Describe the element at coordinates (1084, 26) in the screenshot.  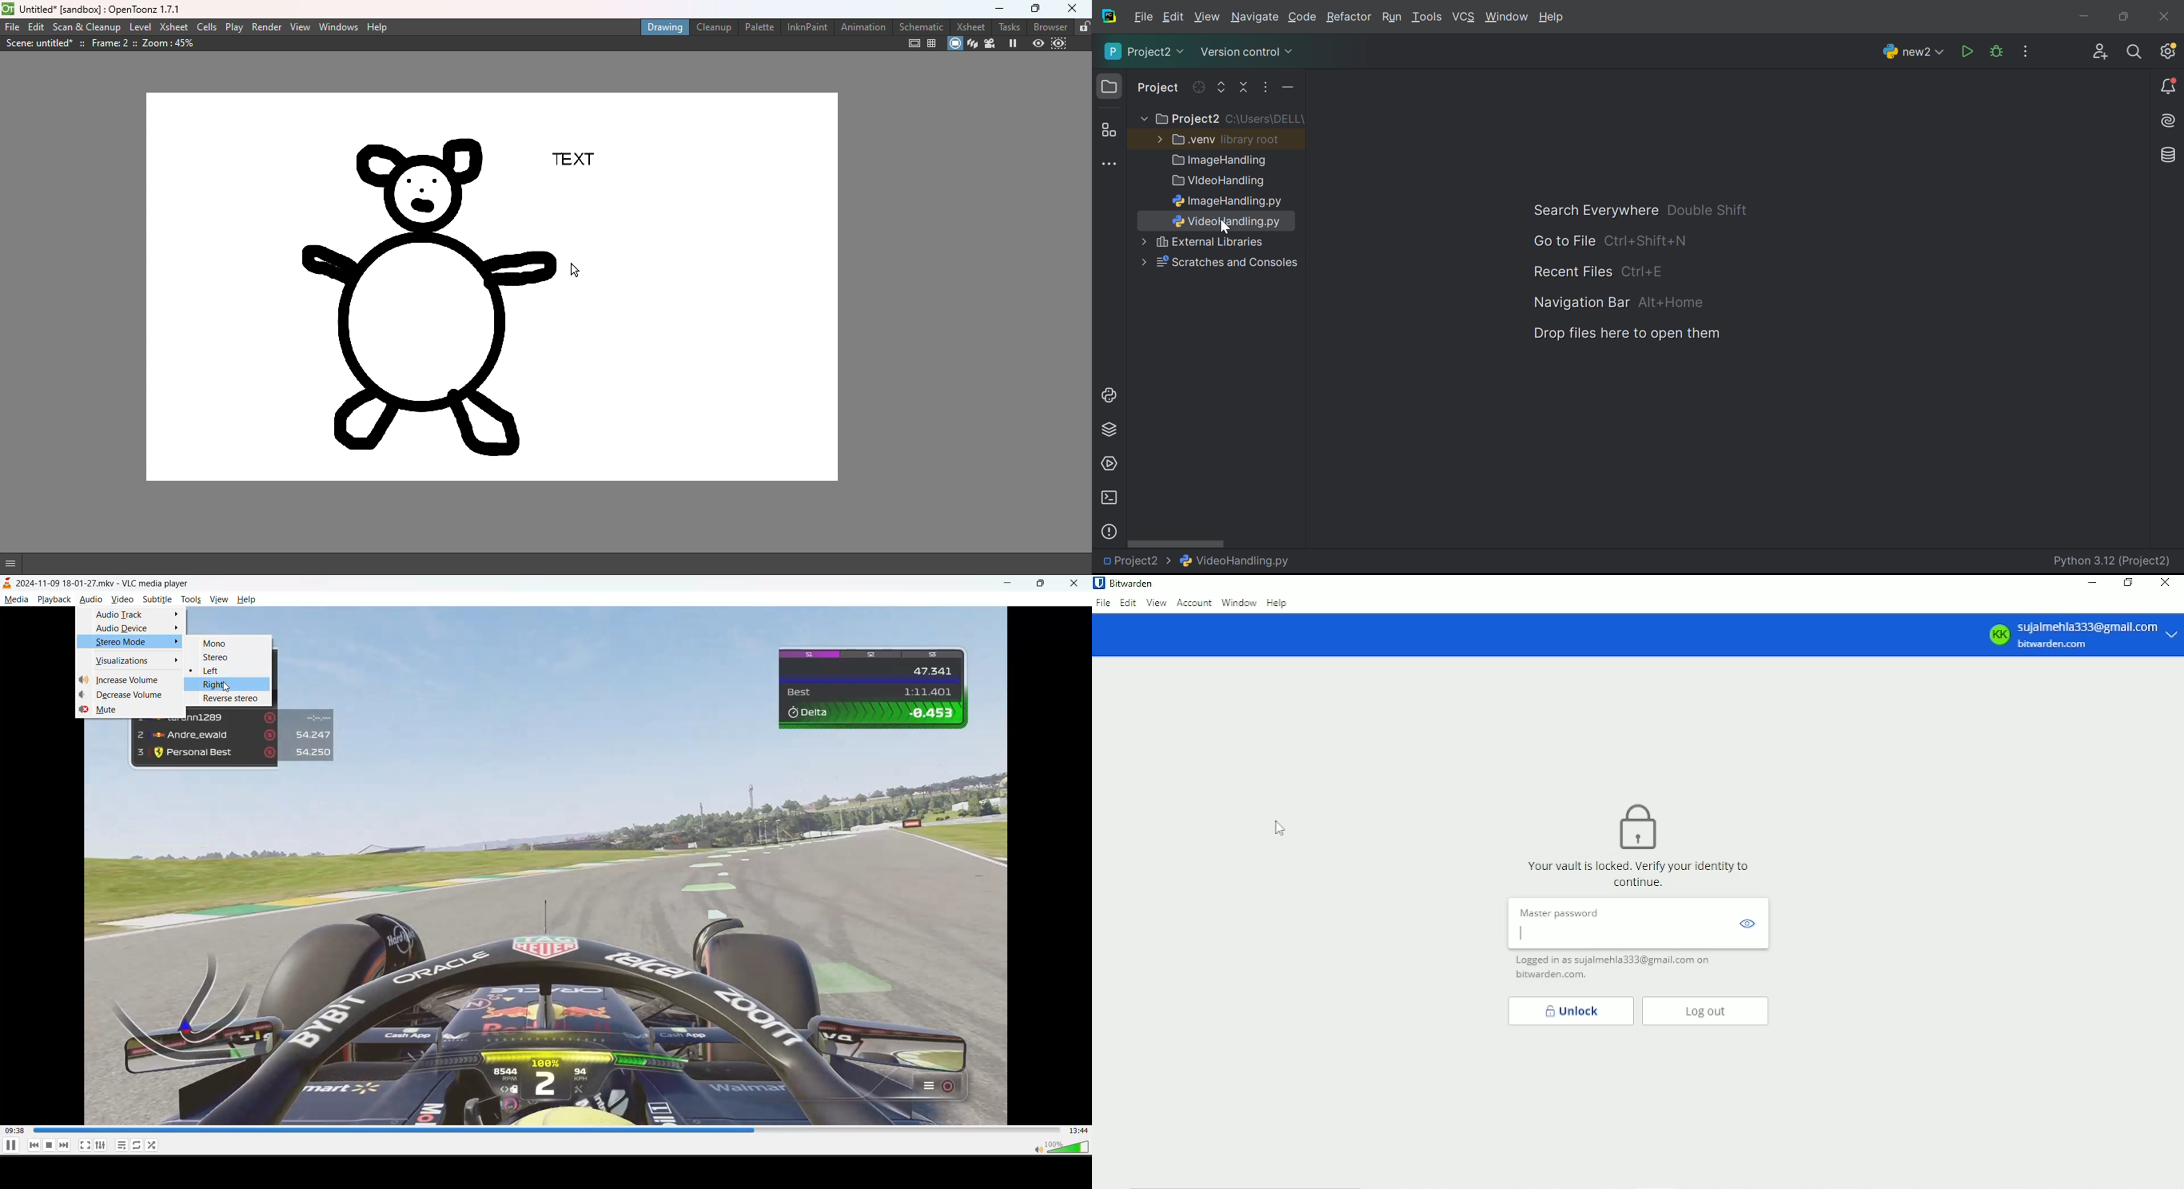
I see `Rooms tab` at that location.